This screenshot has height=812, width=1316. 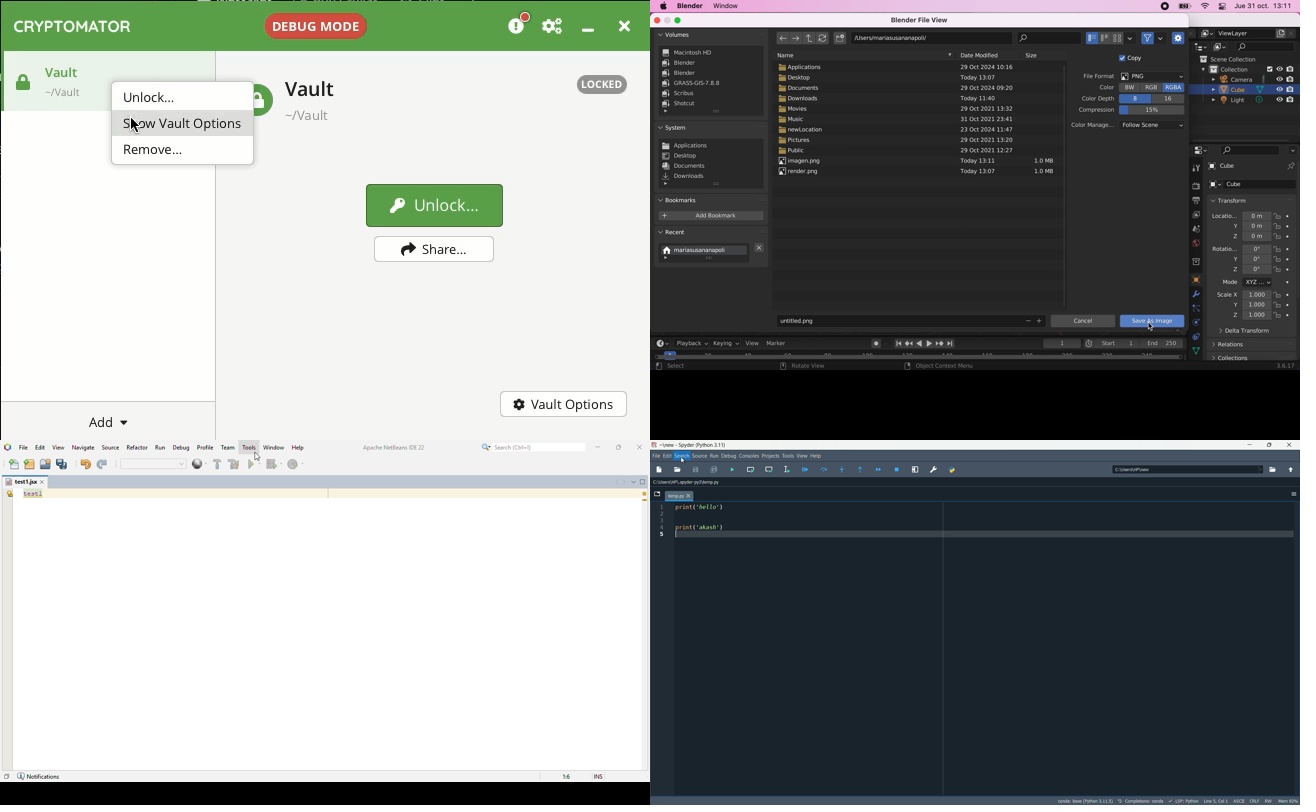 I want to click on python 3.11, so click(x=711, y=445).